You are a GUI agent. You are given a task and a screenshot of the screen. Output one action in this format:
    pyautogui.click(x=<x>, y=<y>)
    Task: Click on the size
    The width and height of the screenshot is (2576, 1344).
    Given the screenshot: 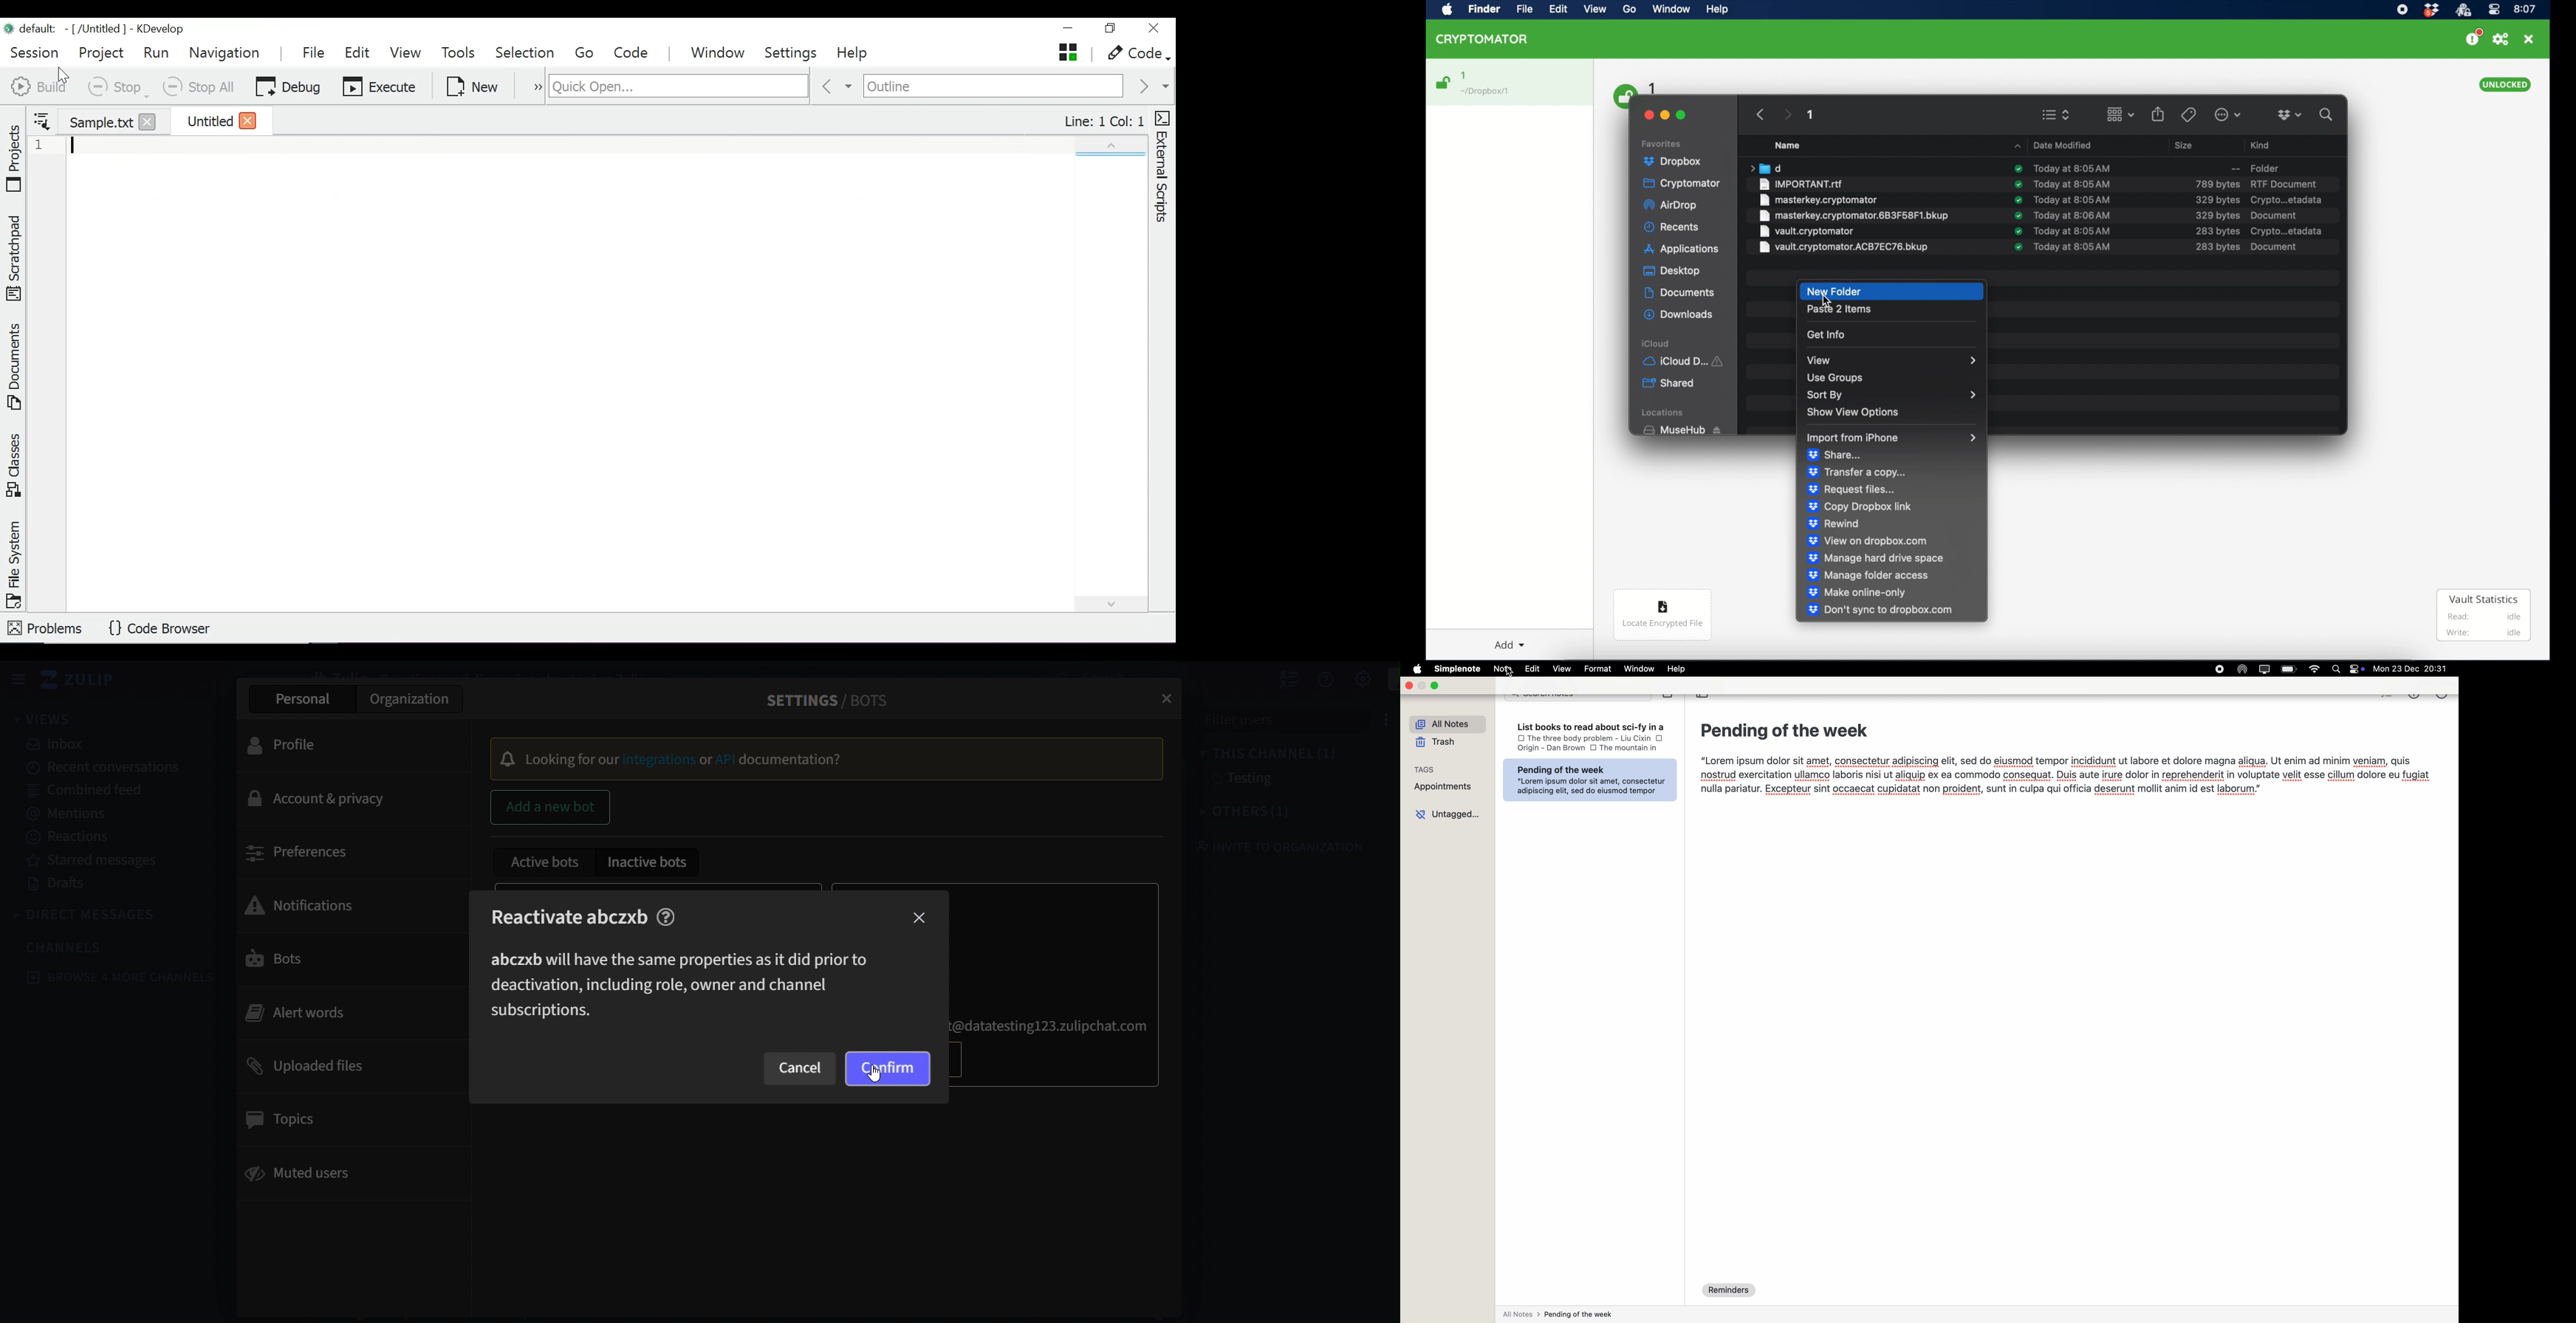 What is the action you would take?
    pyautogui.click(x=2186, y=145)
    